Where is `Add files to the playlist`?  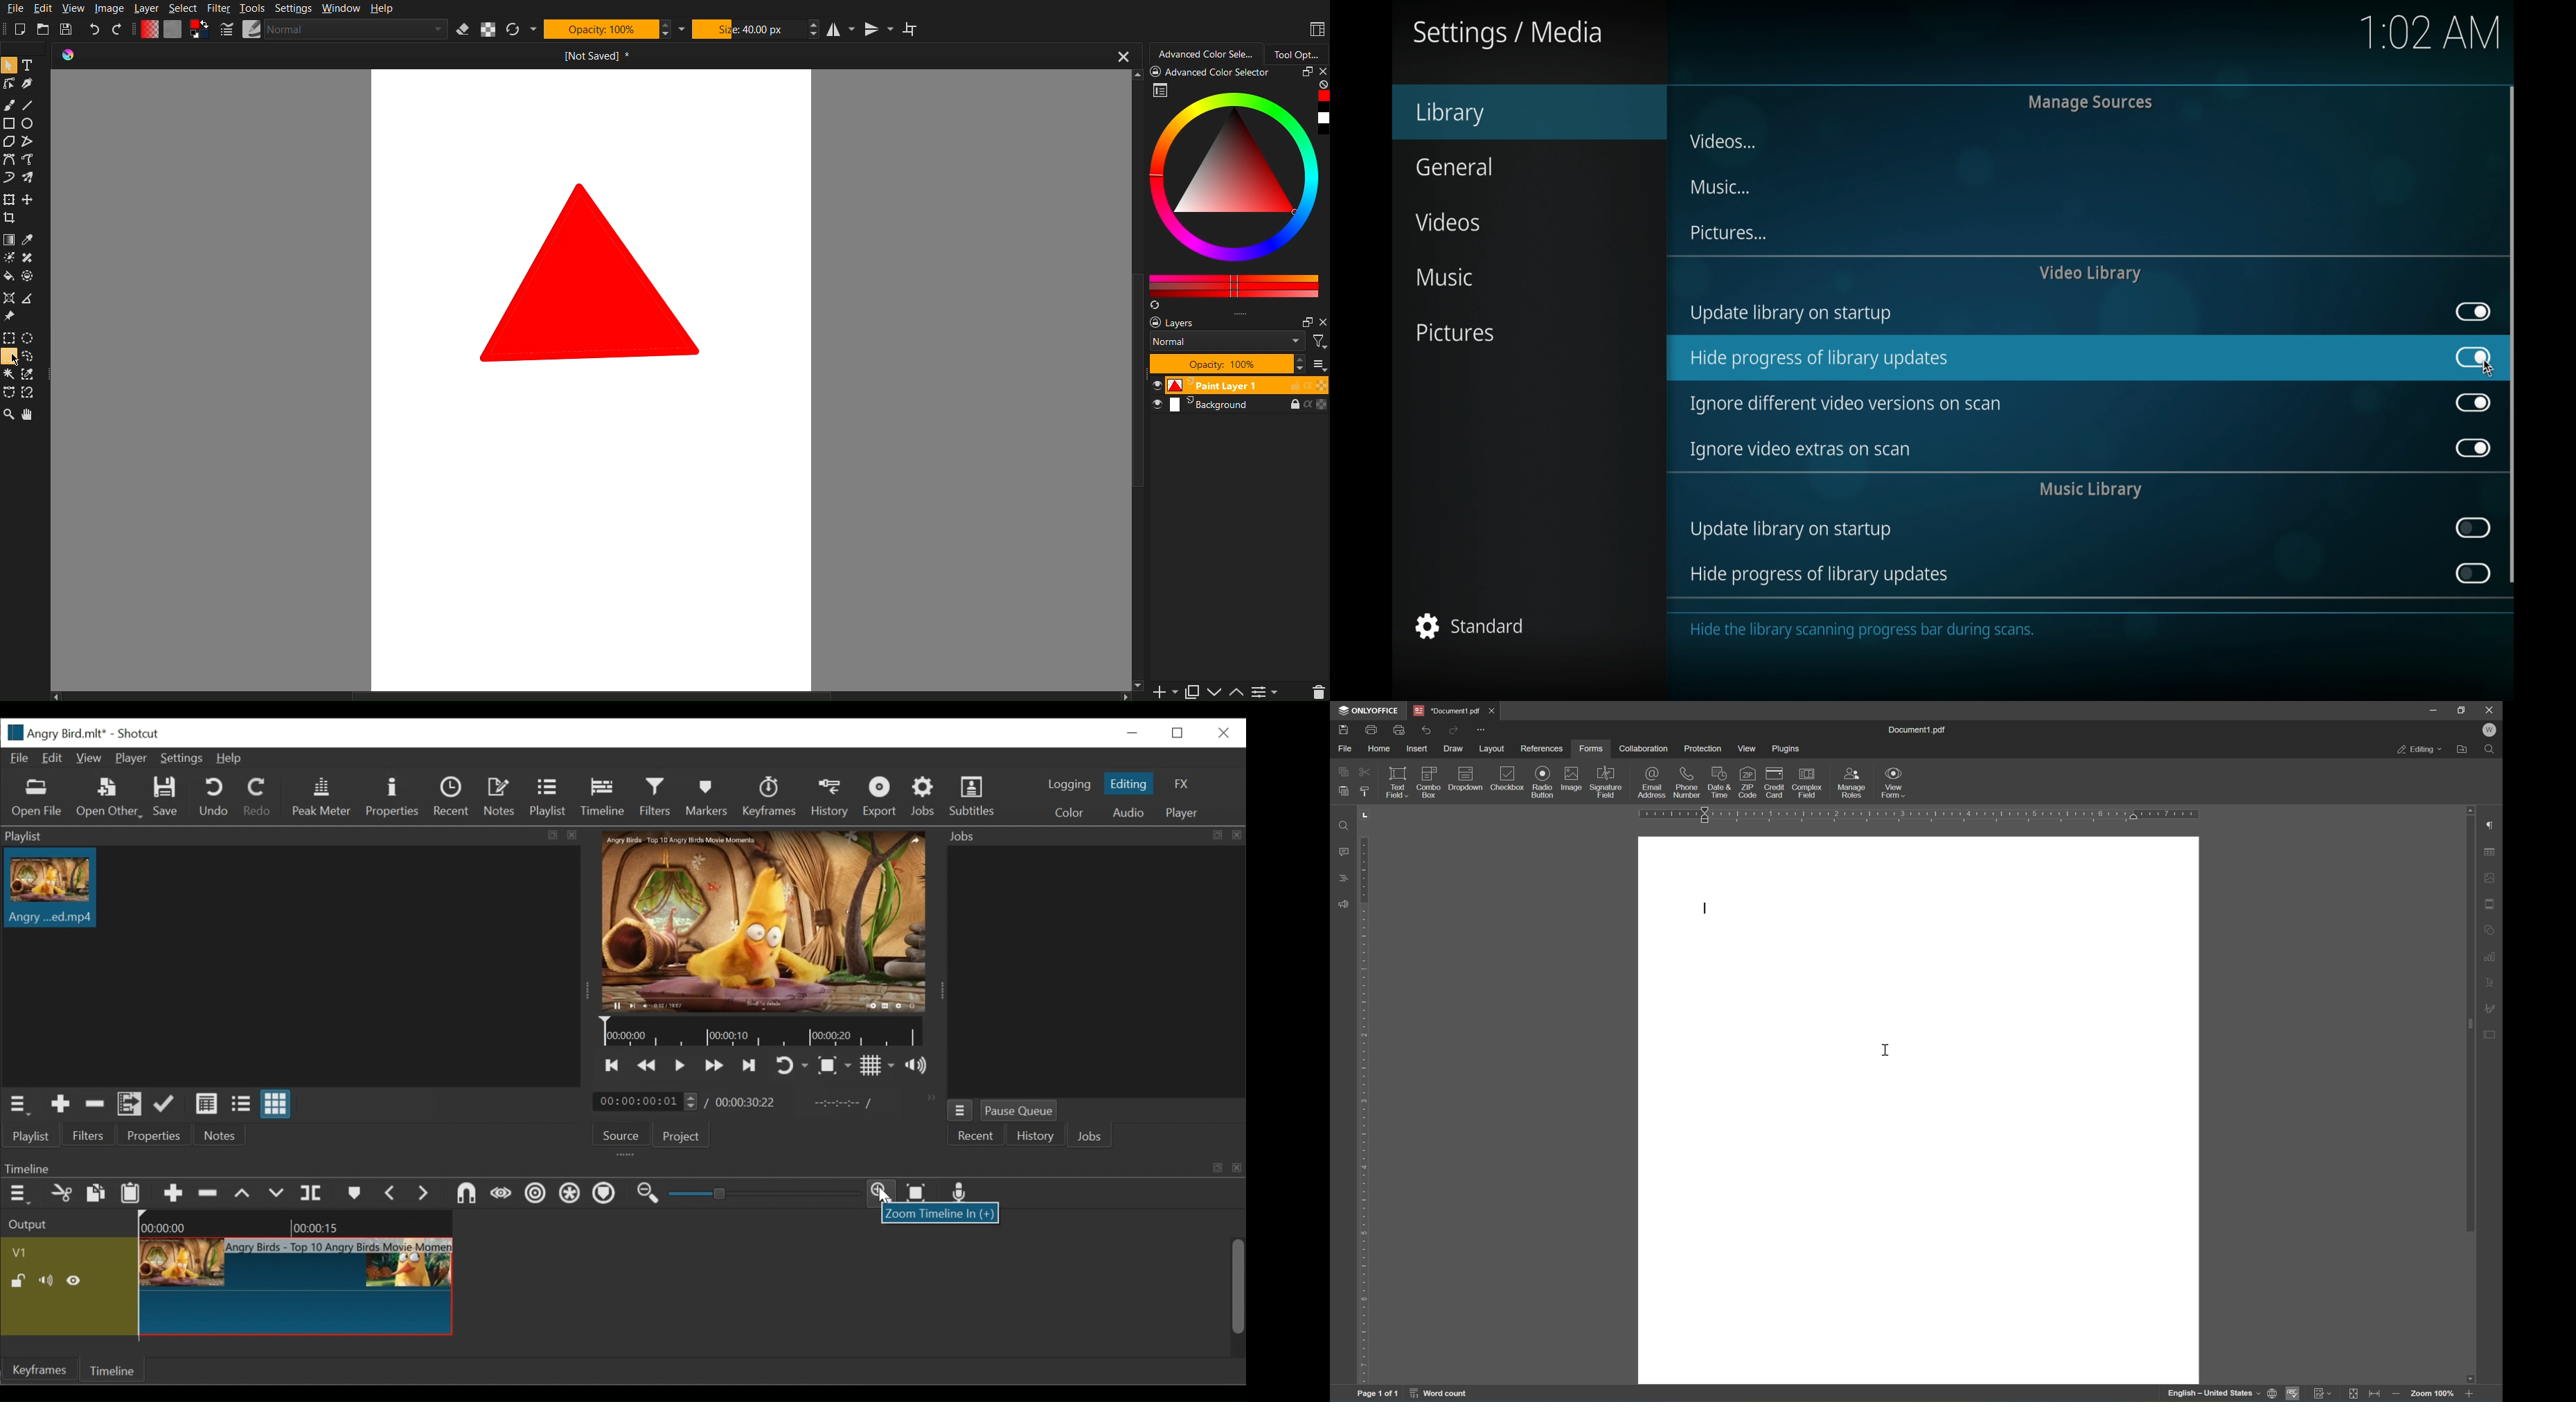
Add files to the playlist is located at coordinates (129, 1105).